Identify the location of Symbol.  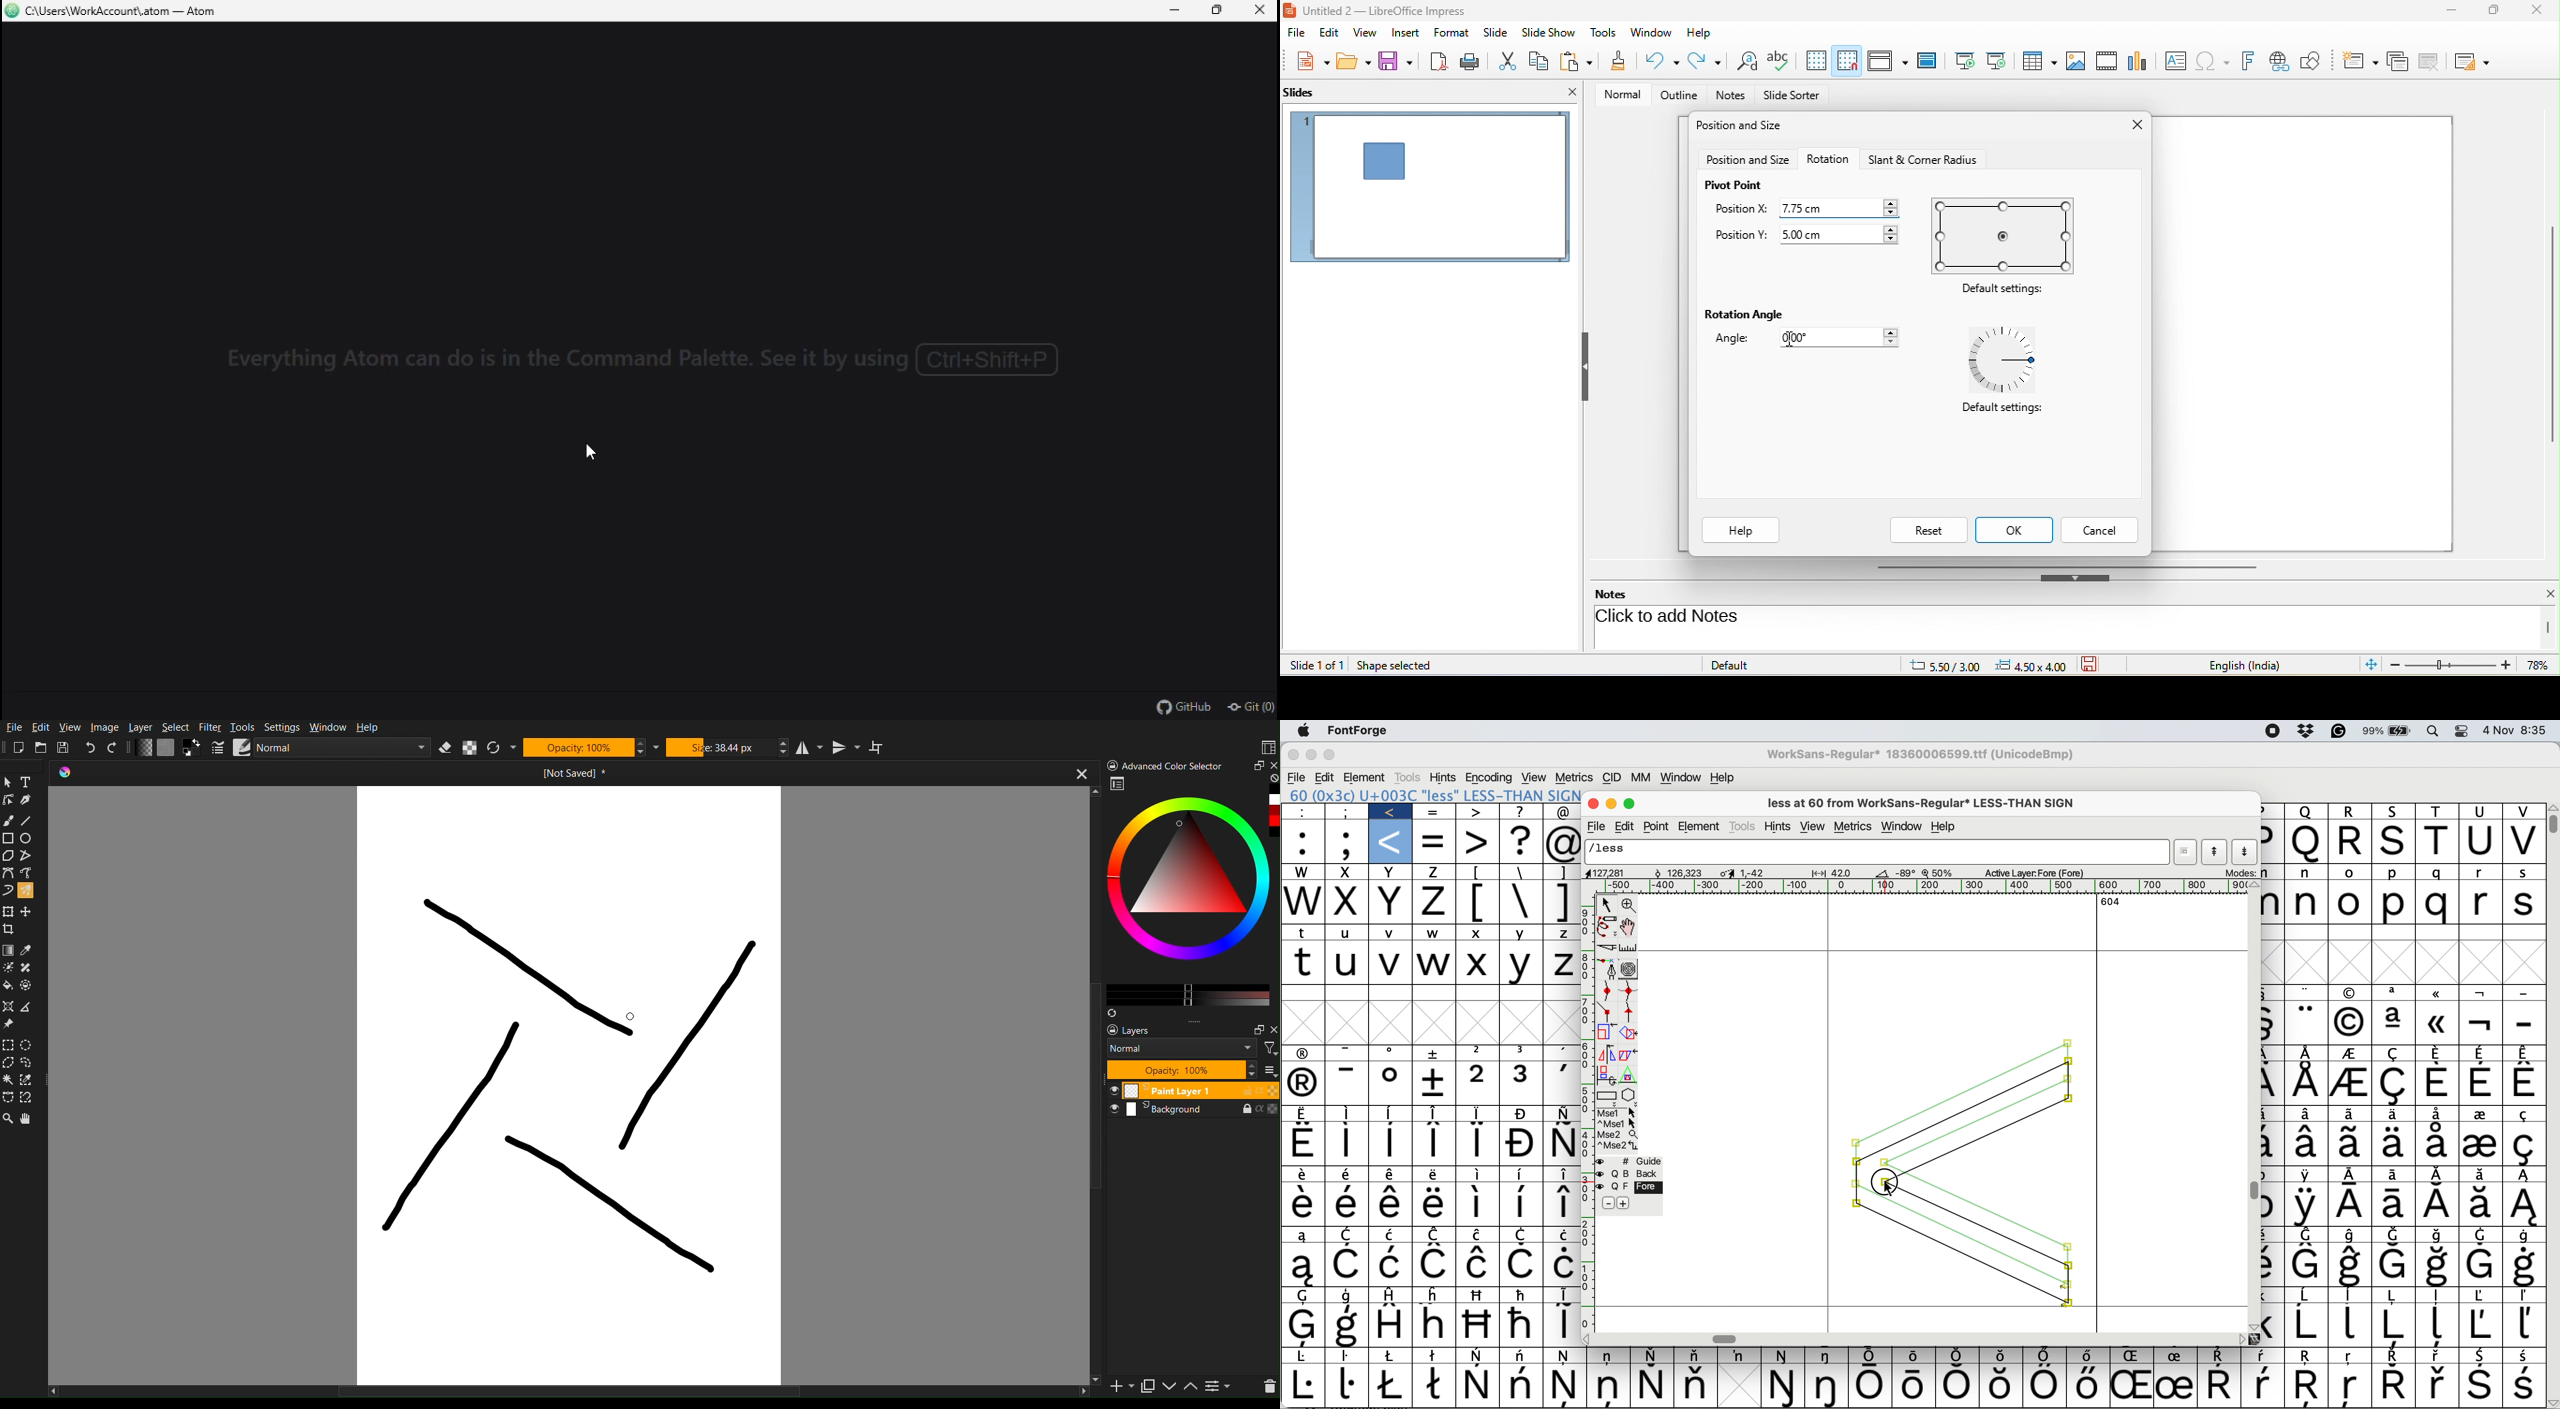
(1874, 1356).